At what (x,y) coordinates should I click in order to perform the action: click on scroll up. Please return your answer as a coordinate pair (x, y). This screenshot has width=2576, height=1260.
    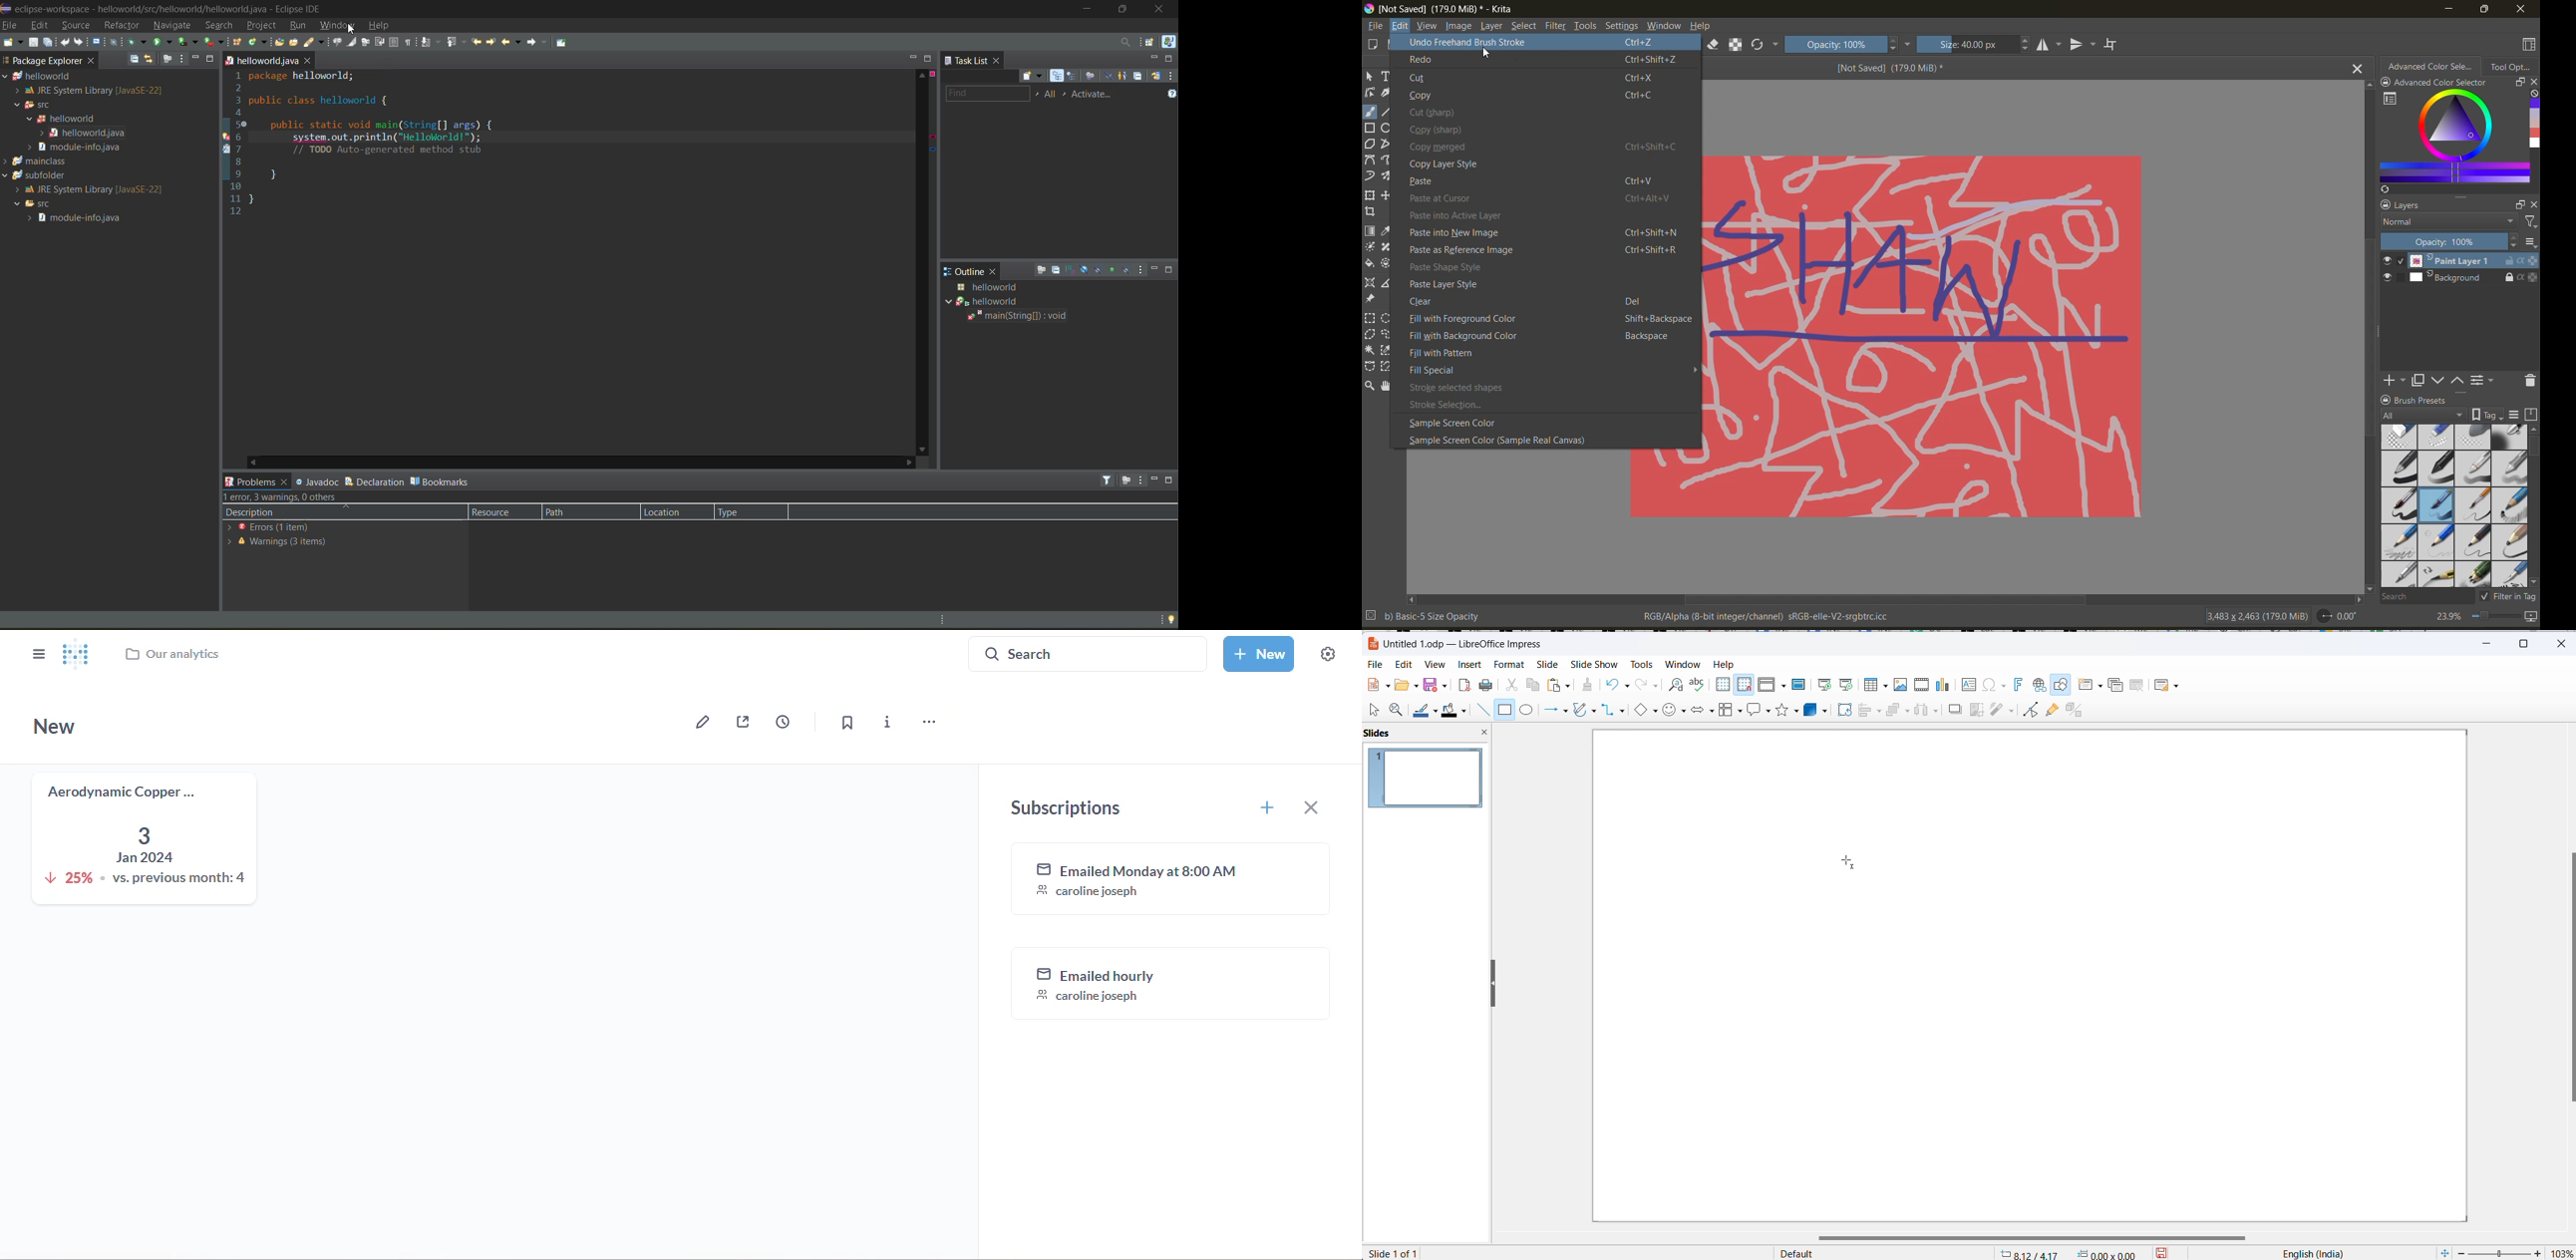
    Looking at the image, I should click on (2366, 85).